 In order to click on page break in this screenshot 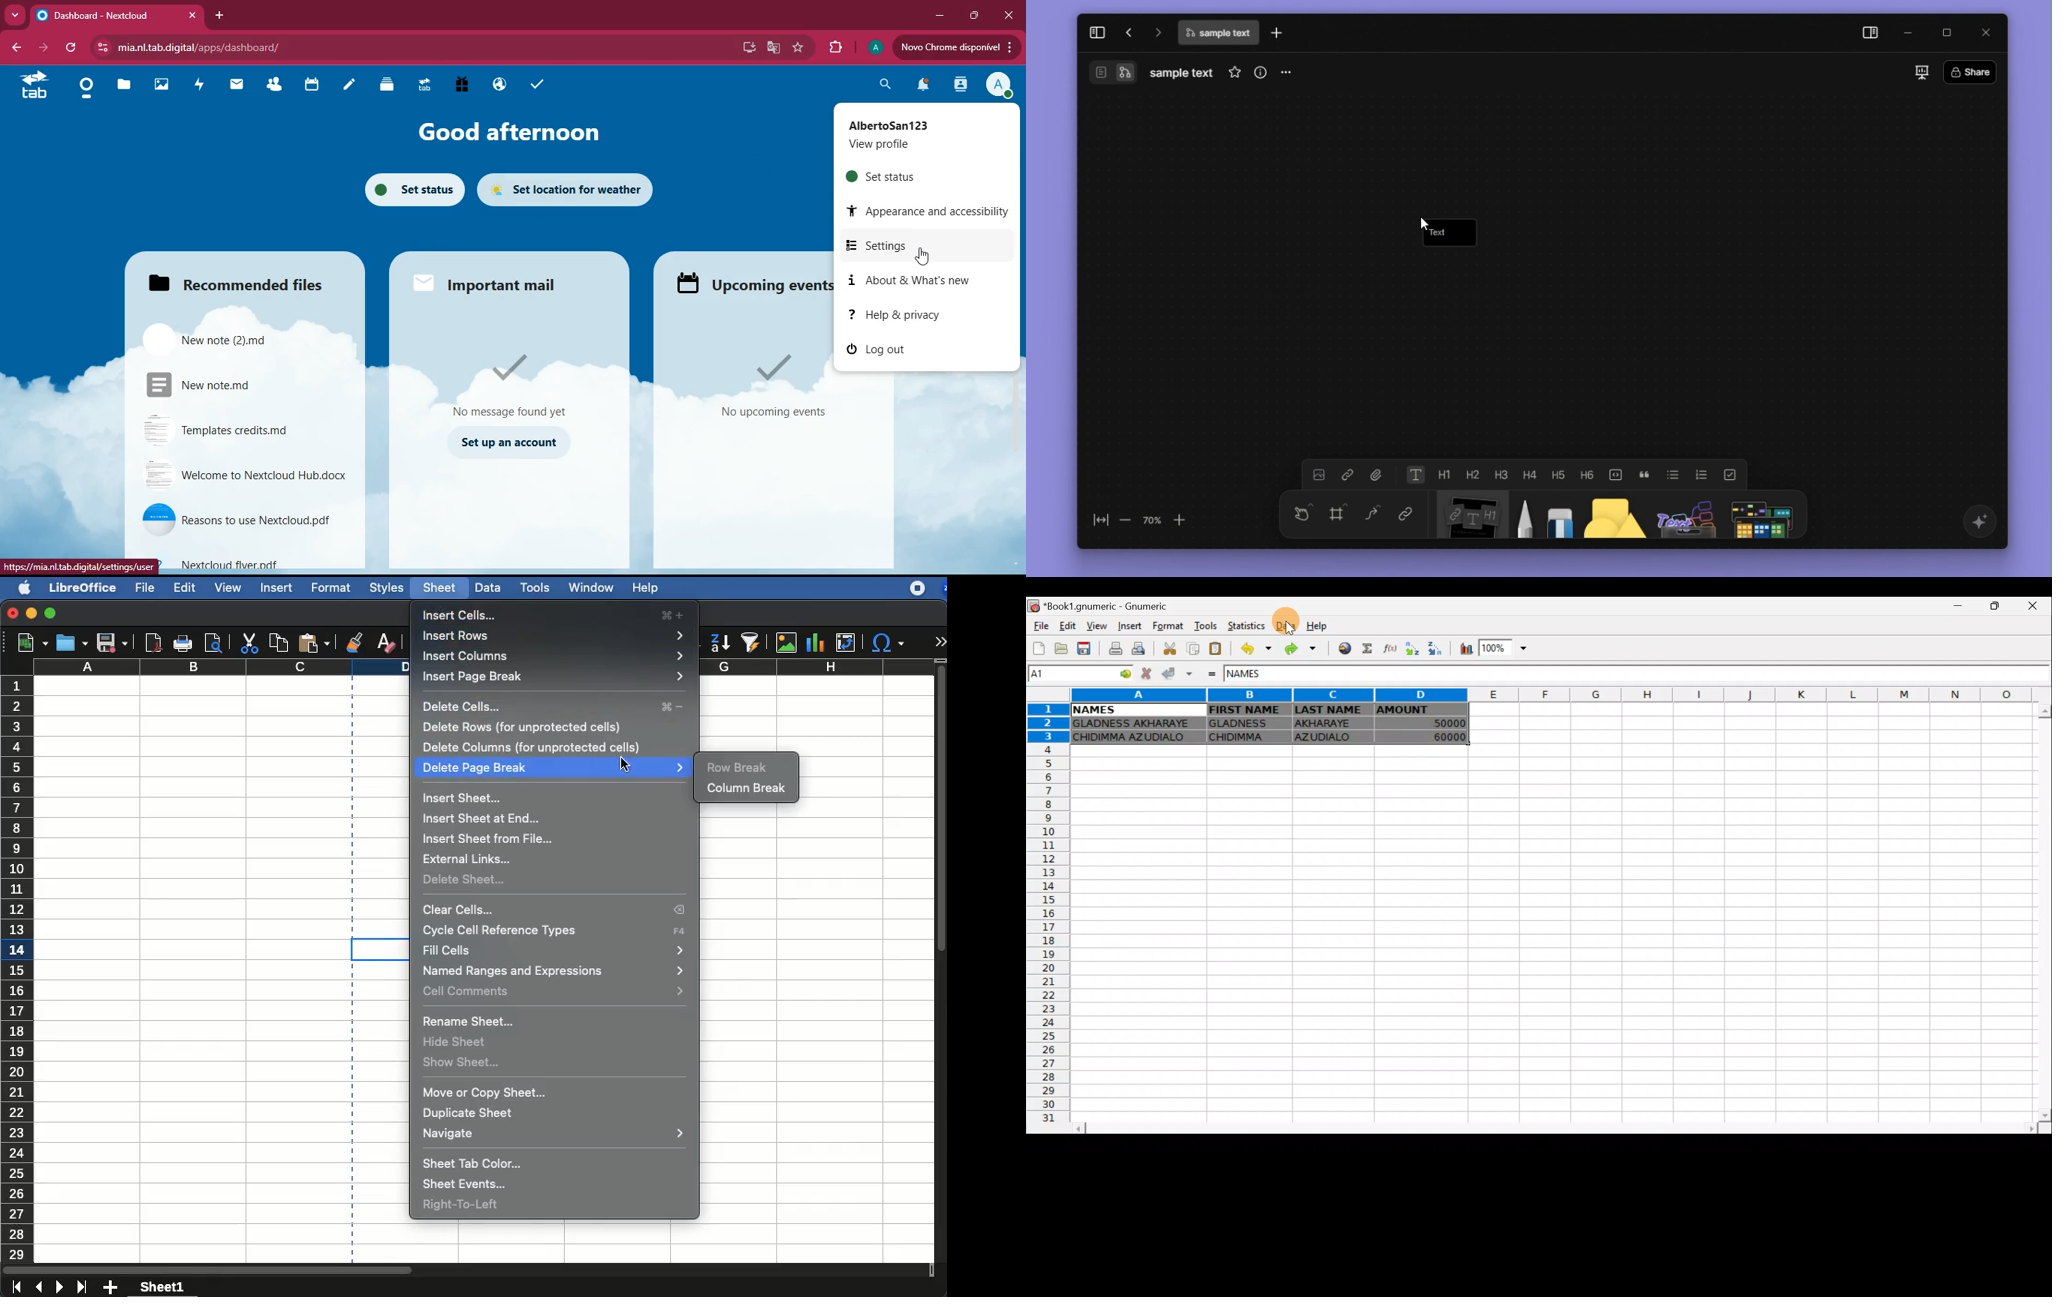, I will do `click(352, 1117)`.